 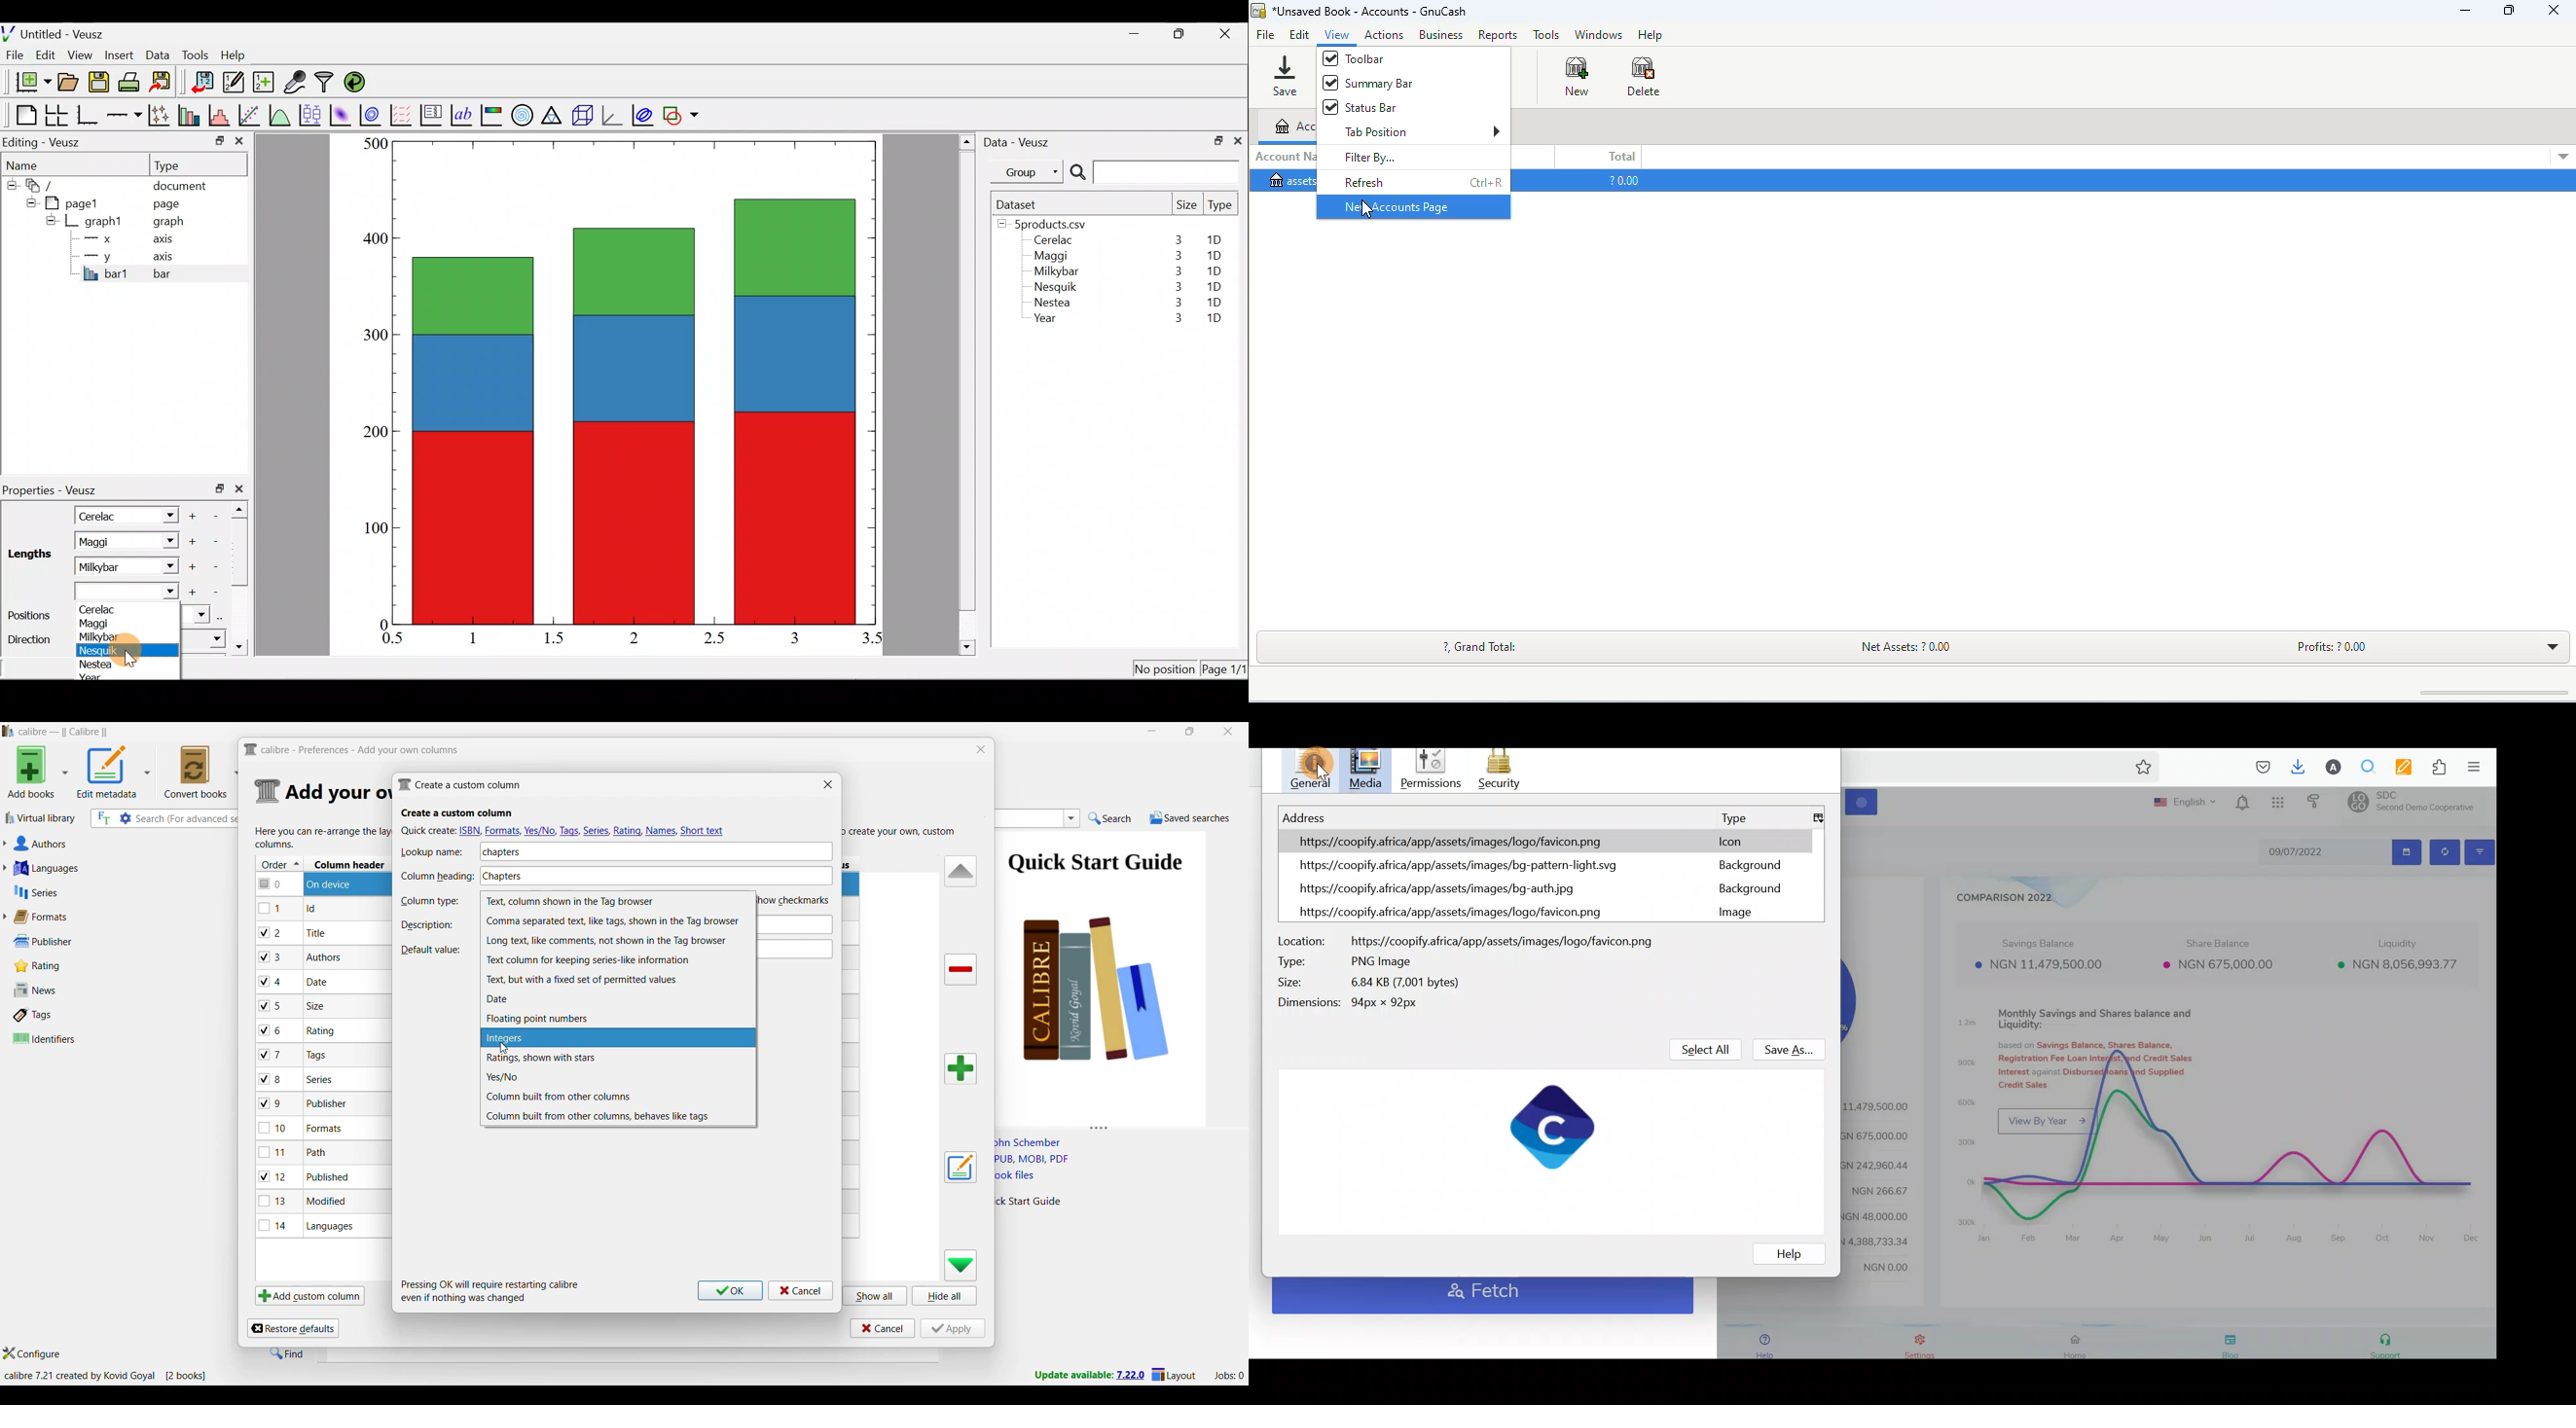 I want to click on windows, so click(x=1600, y=35).